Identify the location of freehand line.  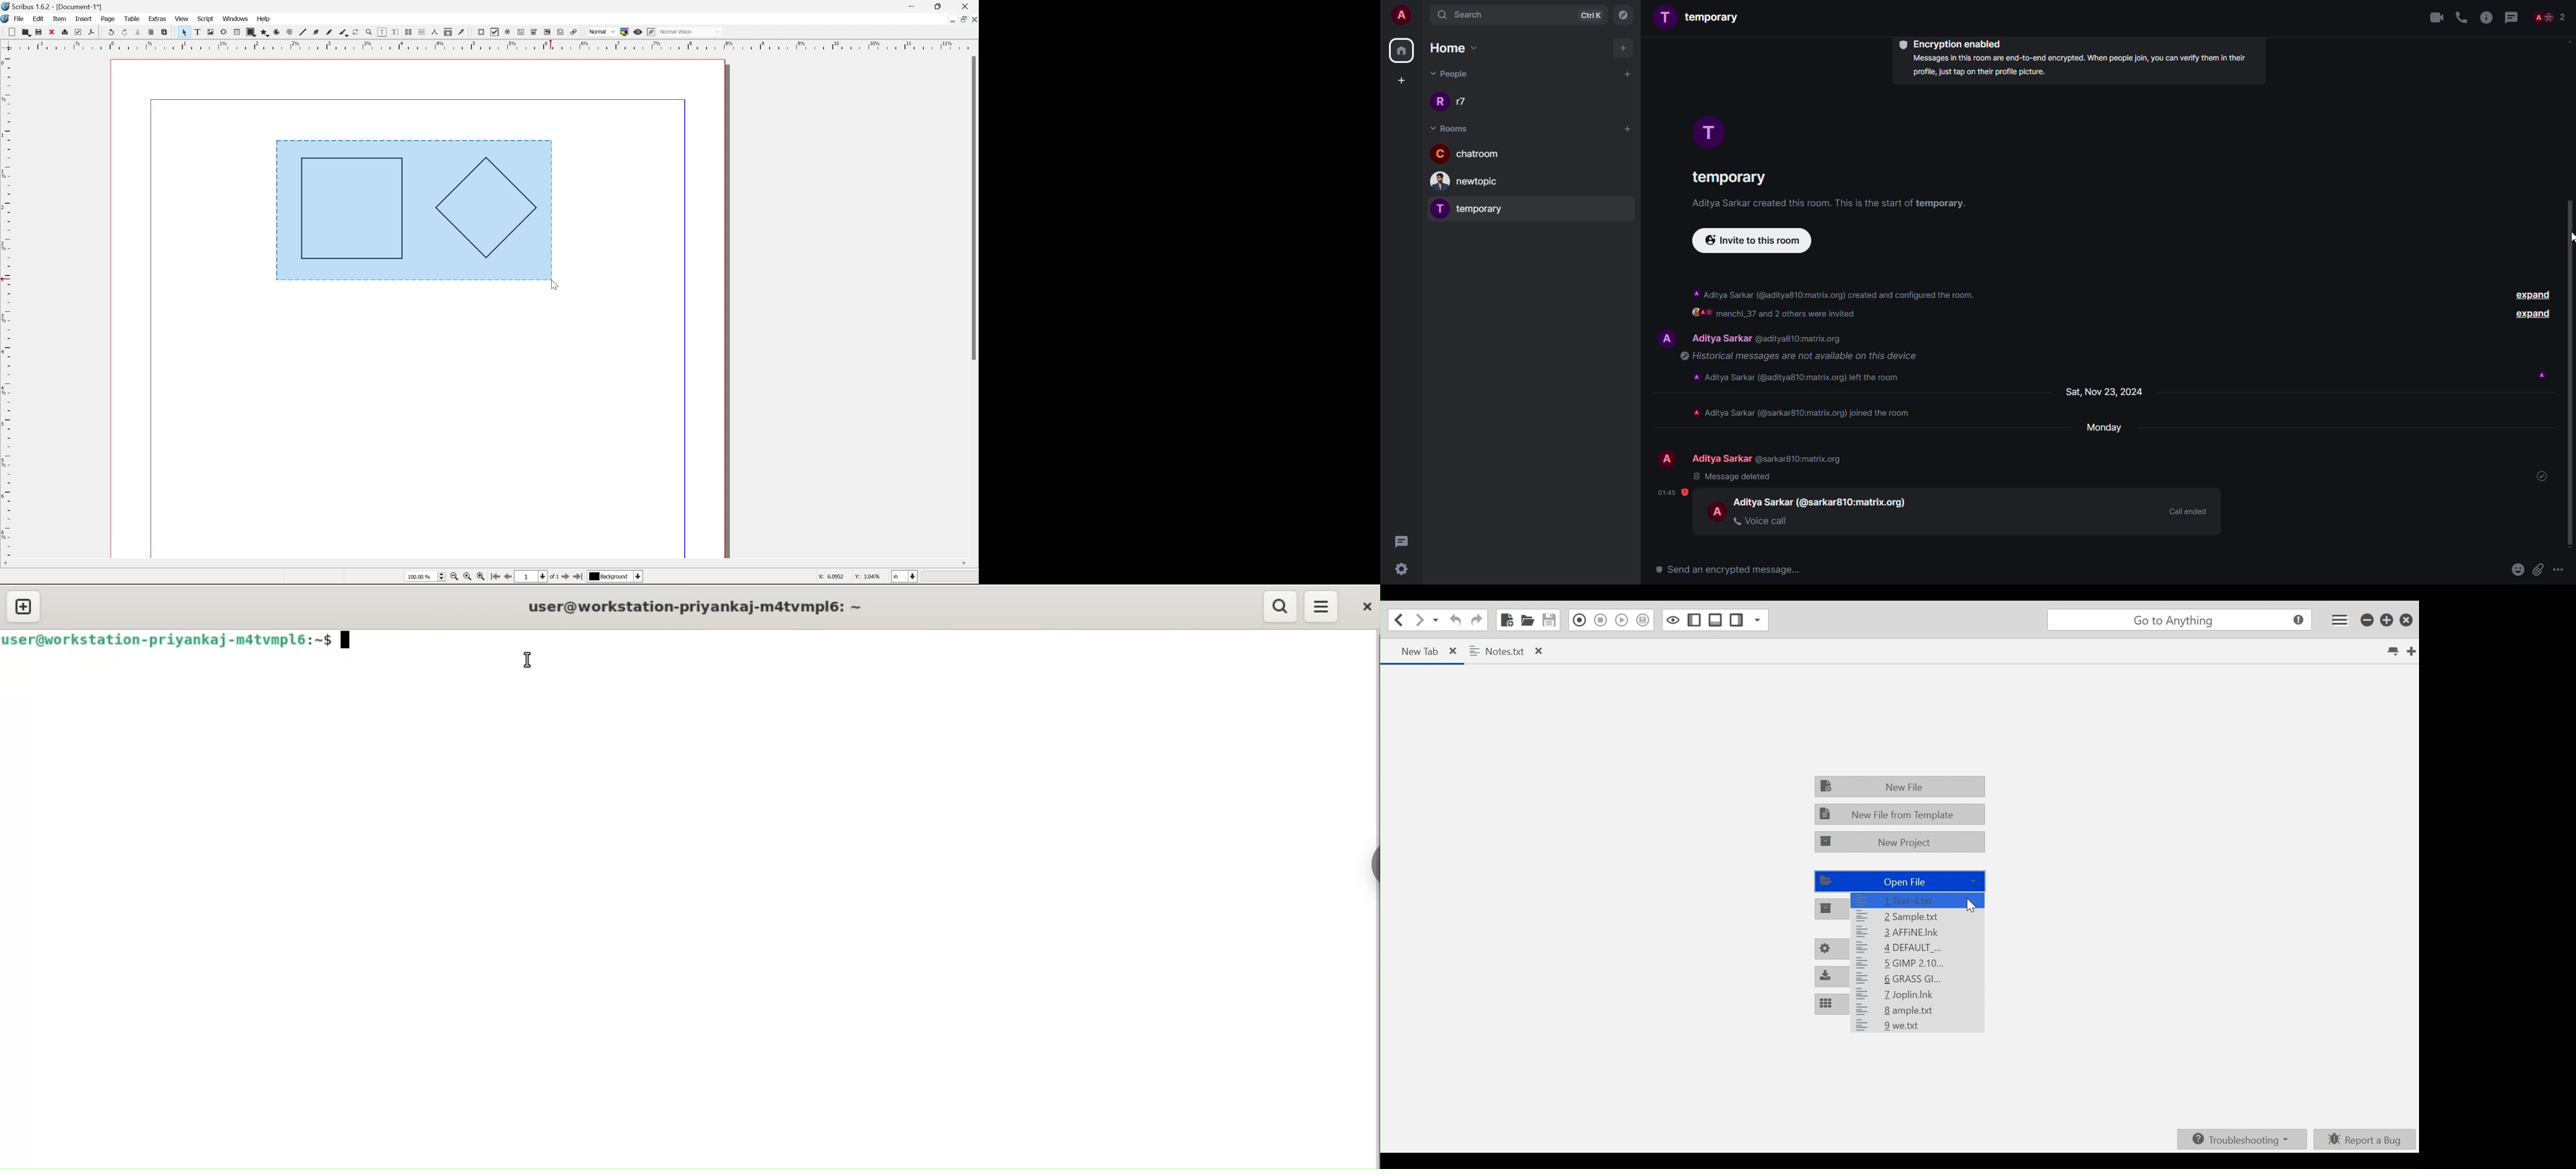
(327, 32).